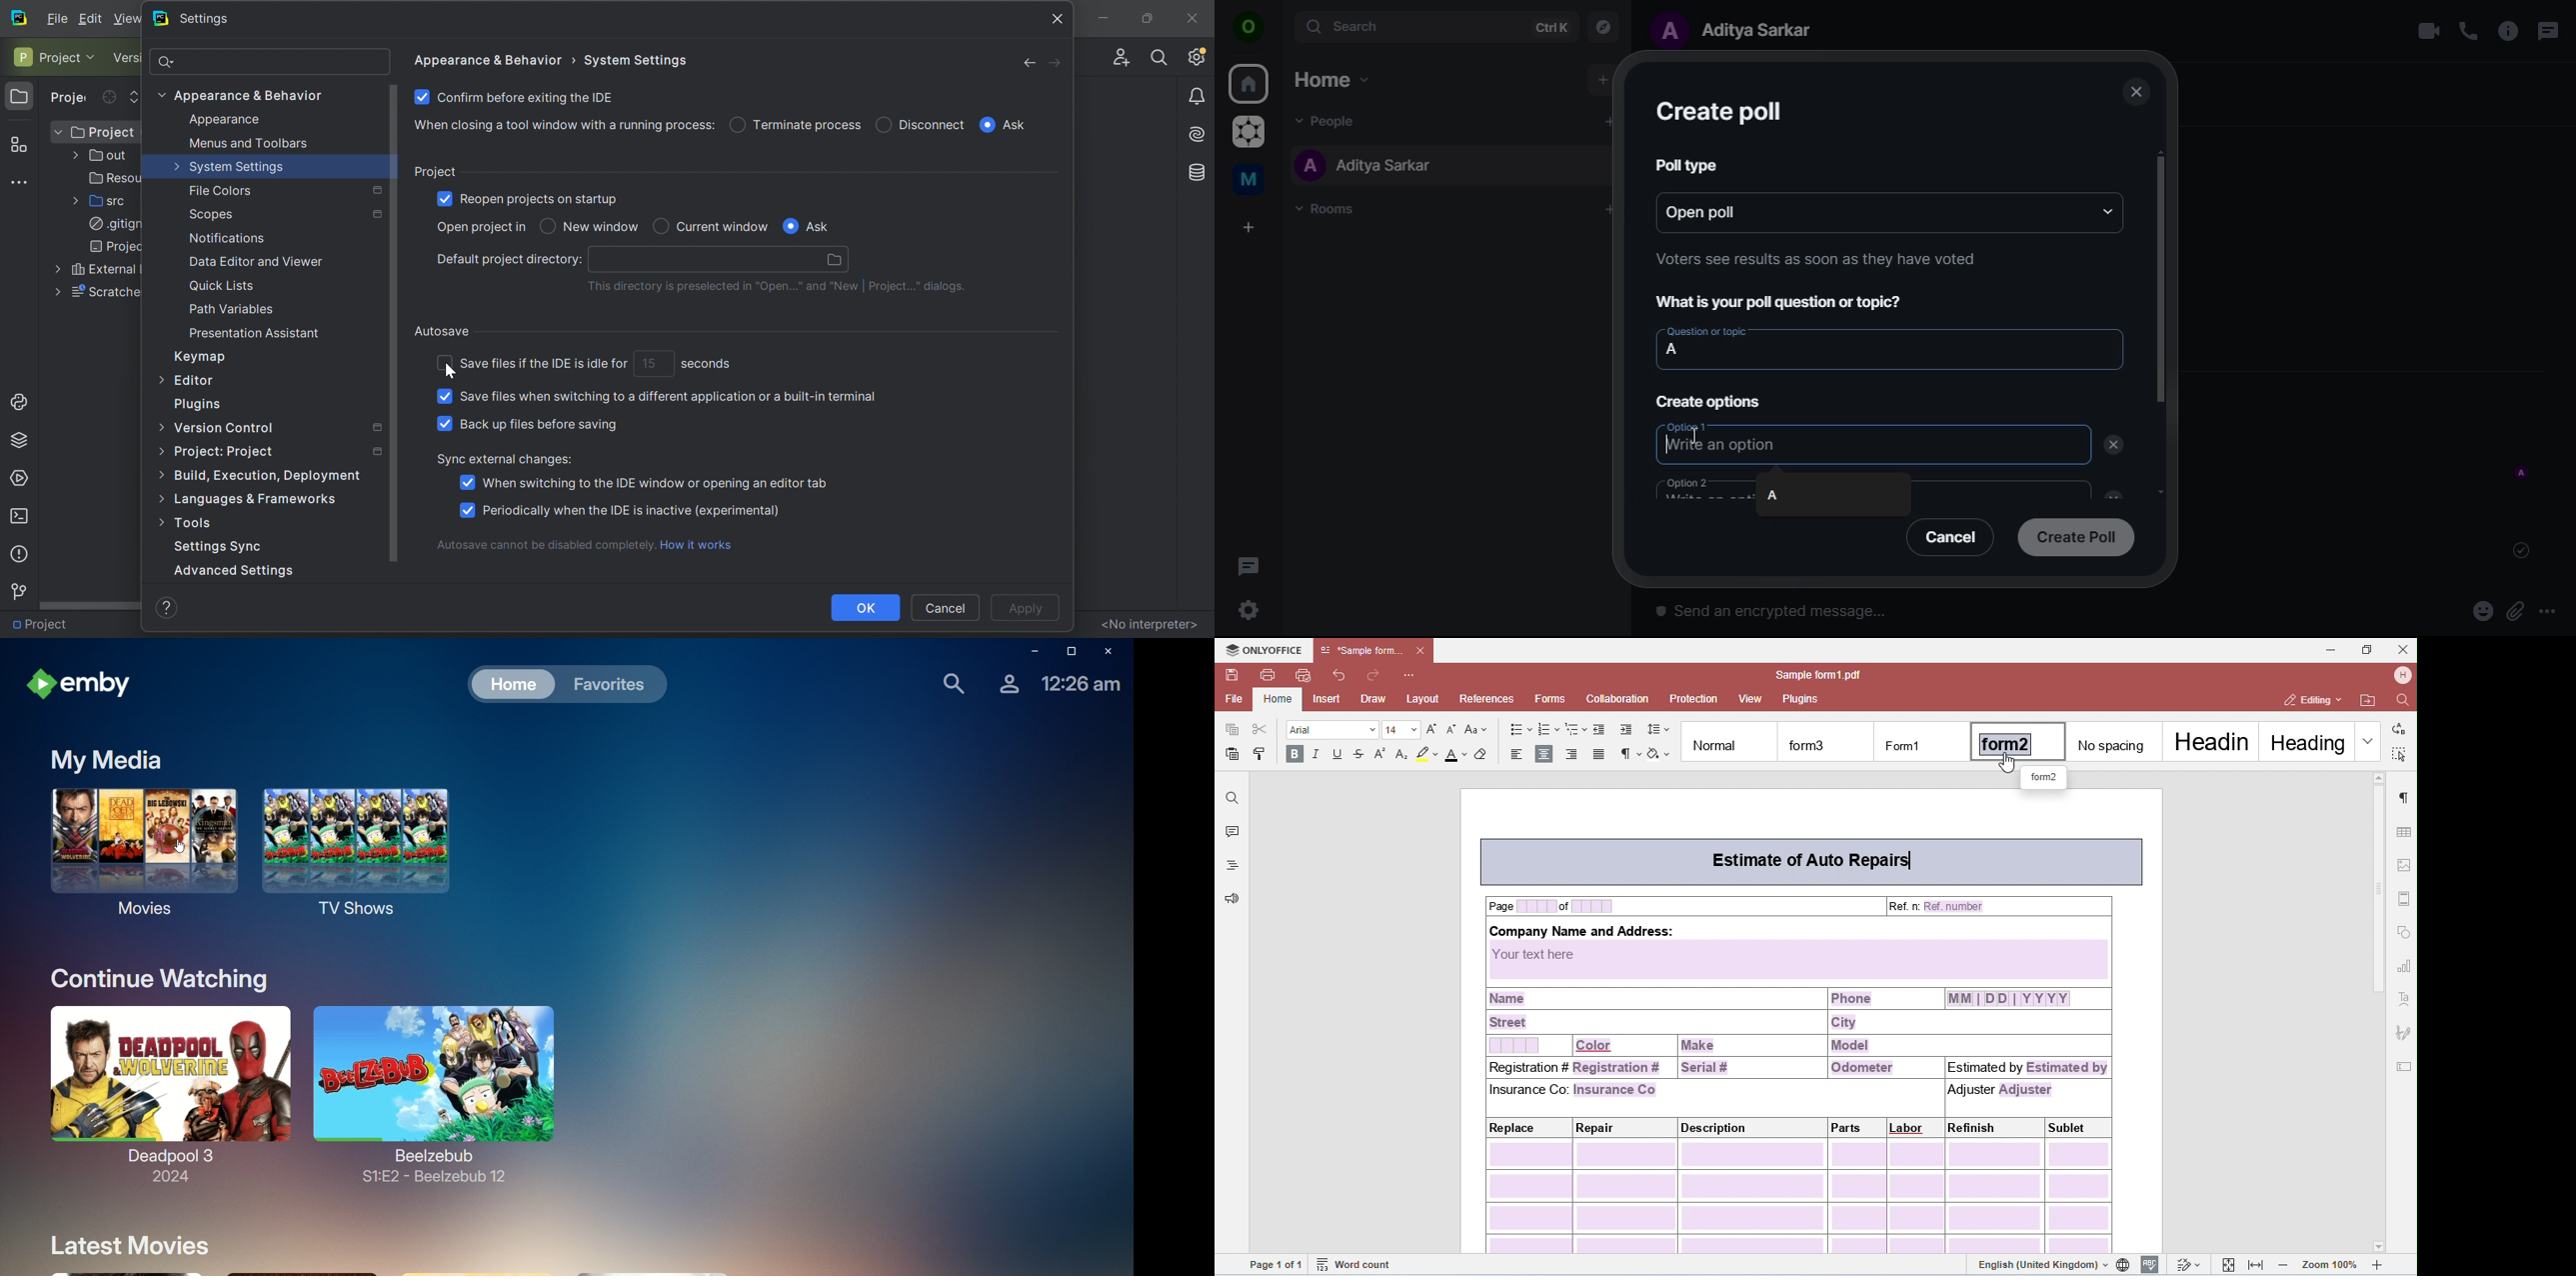 The height and width of the screenshot is (1288, 2576). I want to click on Question or topic, so click(1706, 331).